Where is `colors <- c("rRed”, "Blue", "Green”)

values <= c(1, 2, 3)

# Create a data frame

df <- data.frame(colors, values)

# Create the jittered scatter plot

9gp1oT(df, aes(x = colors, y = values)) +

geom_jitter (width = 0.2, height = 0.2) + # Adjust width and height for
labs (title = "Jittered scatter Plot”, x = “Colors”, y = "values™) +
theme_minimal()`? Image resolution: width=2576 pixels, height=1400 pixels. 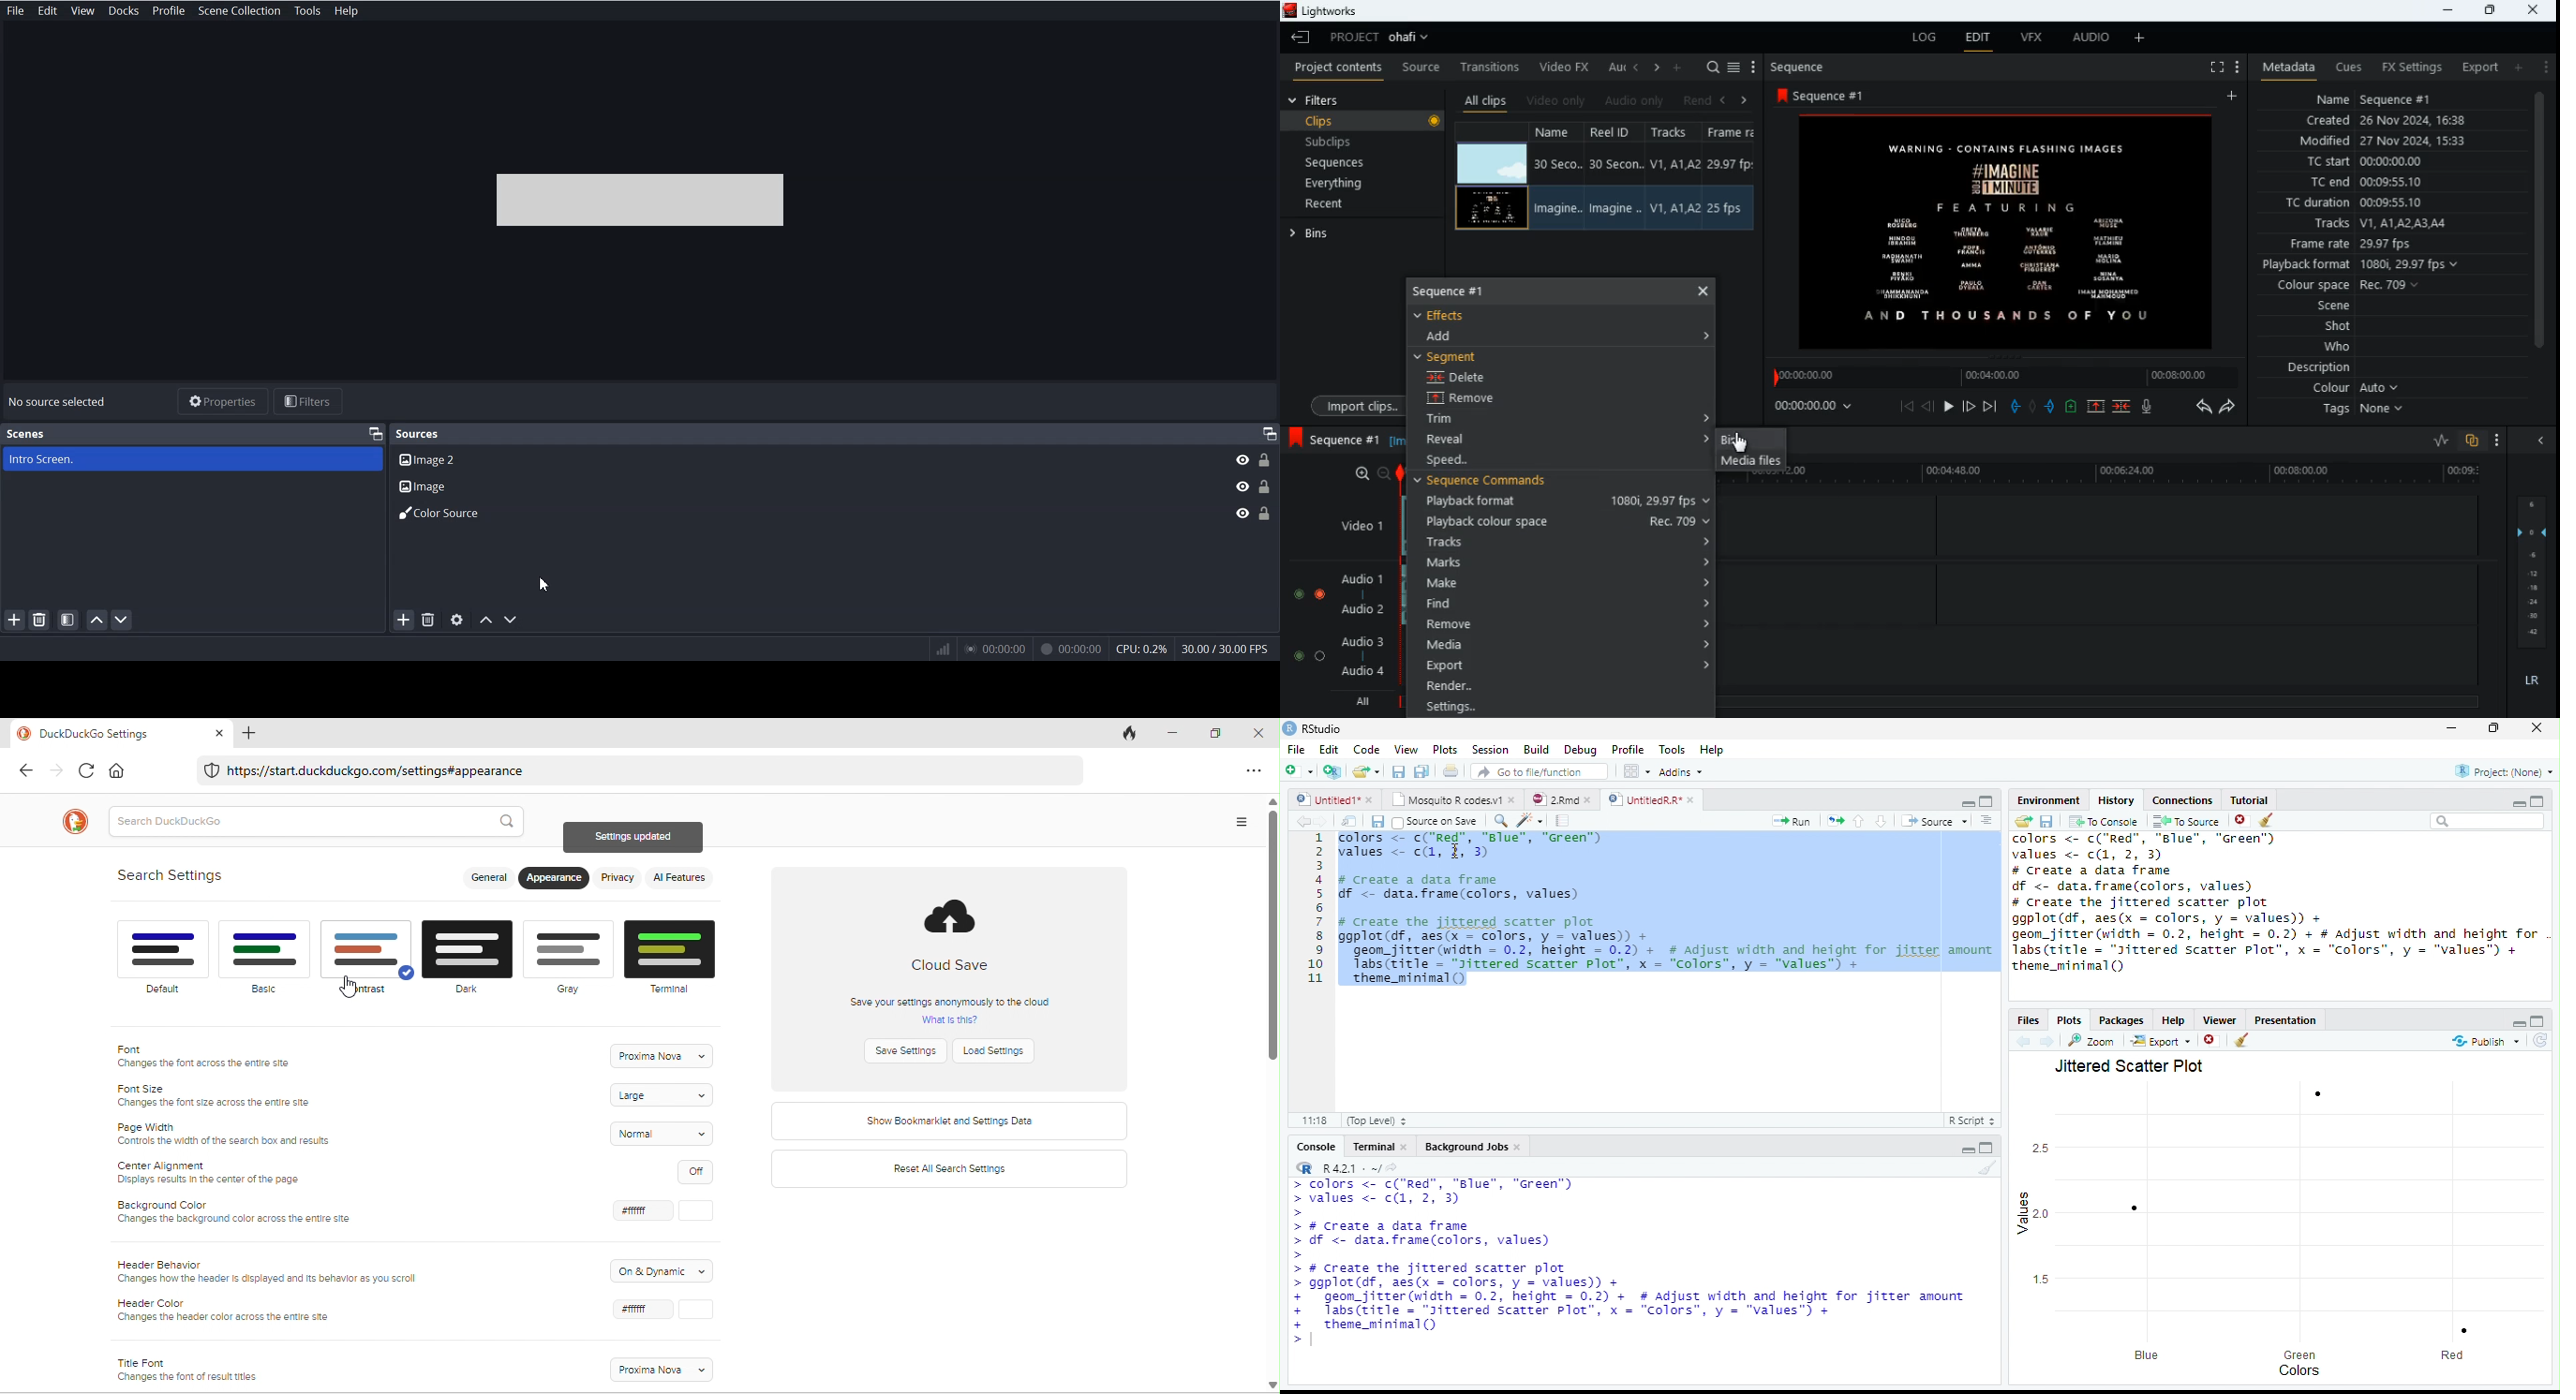
colors <- c("rRed”, "Blue", "Green”)

values <= c(1, 2, 3)

# Create a data frame

df <- data.frame(colors, values)

# Create the jittered scatter plot

9gp1oT(df, aes(x = colors, y = values)) +

geom_jitter (width = 0.2, height = 0.2) + # Adjust width and height for
labs (title = "Jittered scatter Plot”, x = “Colors”, y = "values™) +
theme_minimal() is located at coordinates (2276, 904).